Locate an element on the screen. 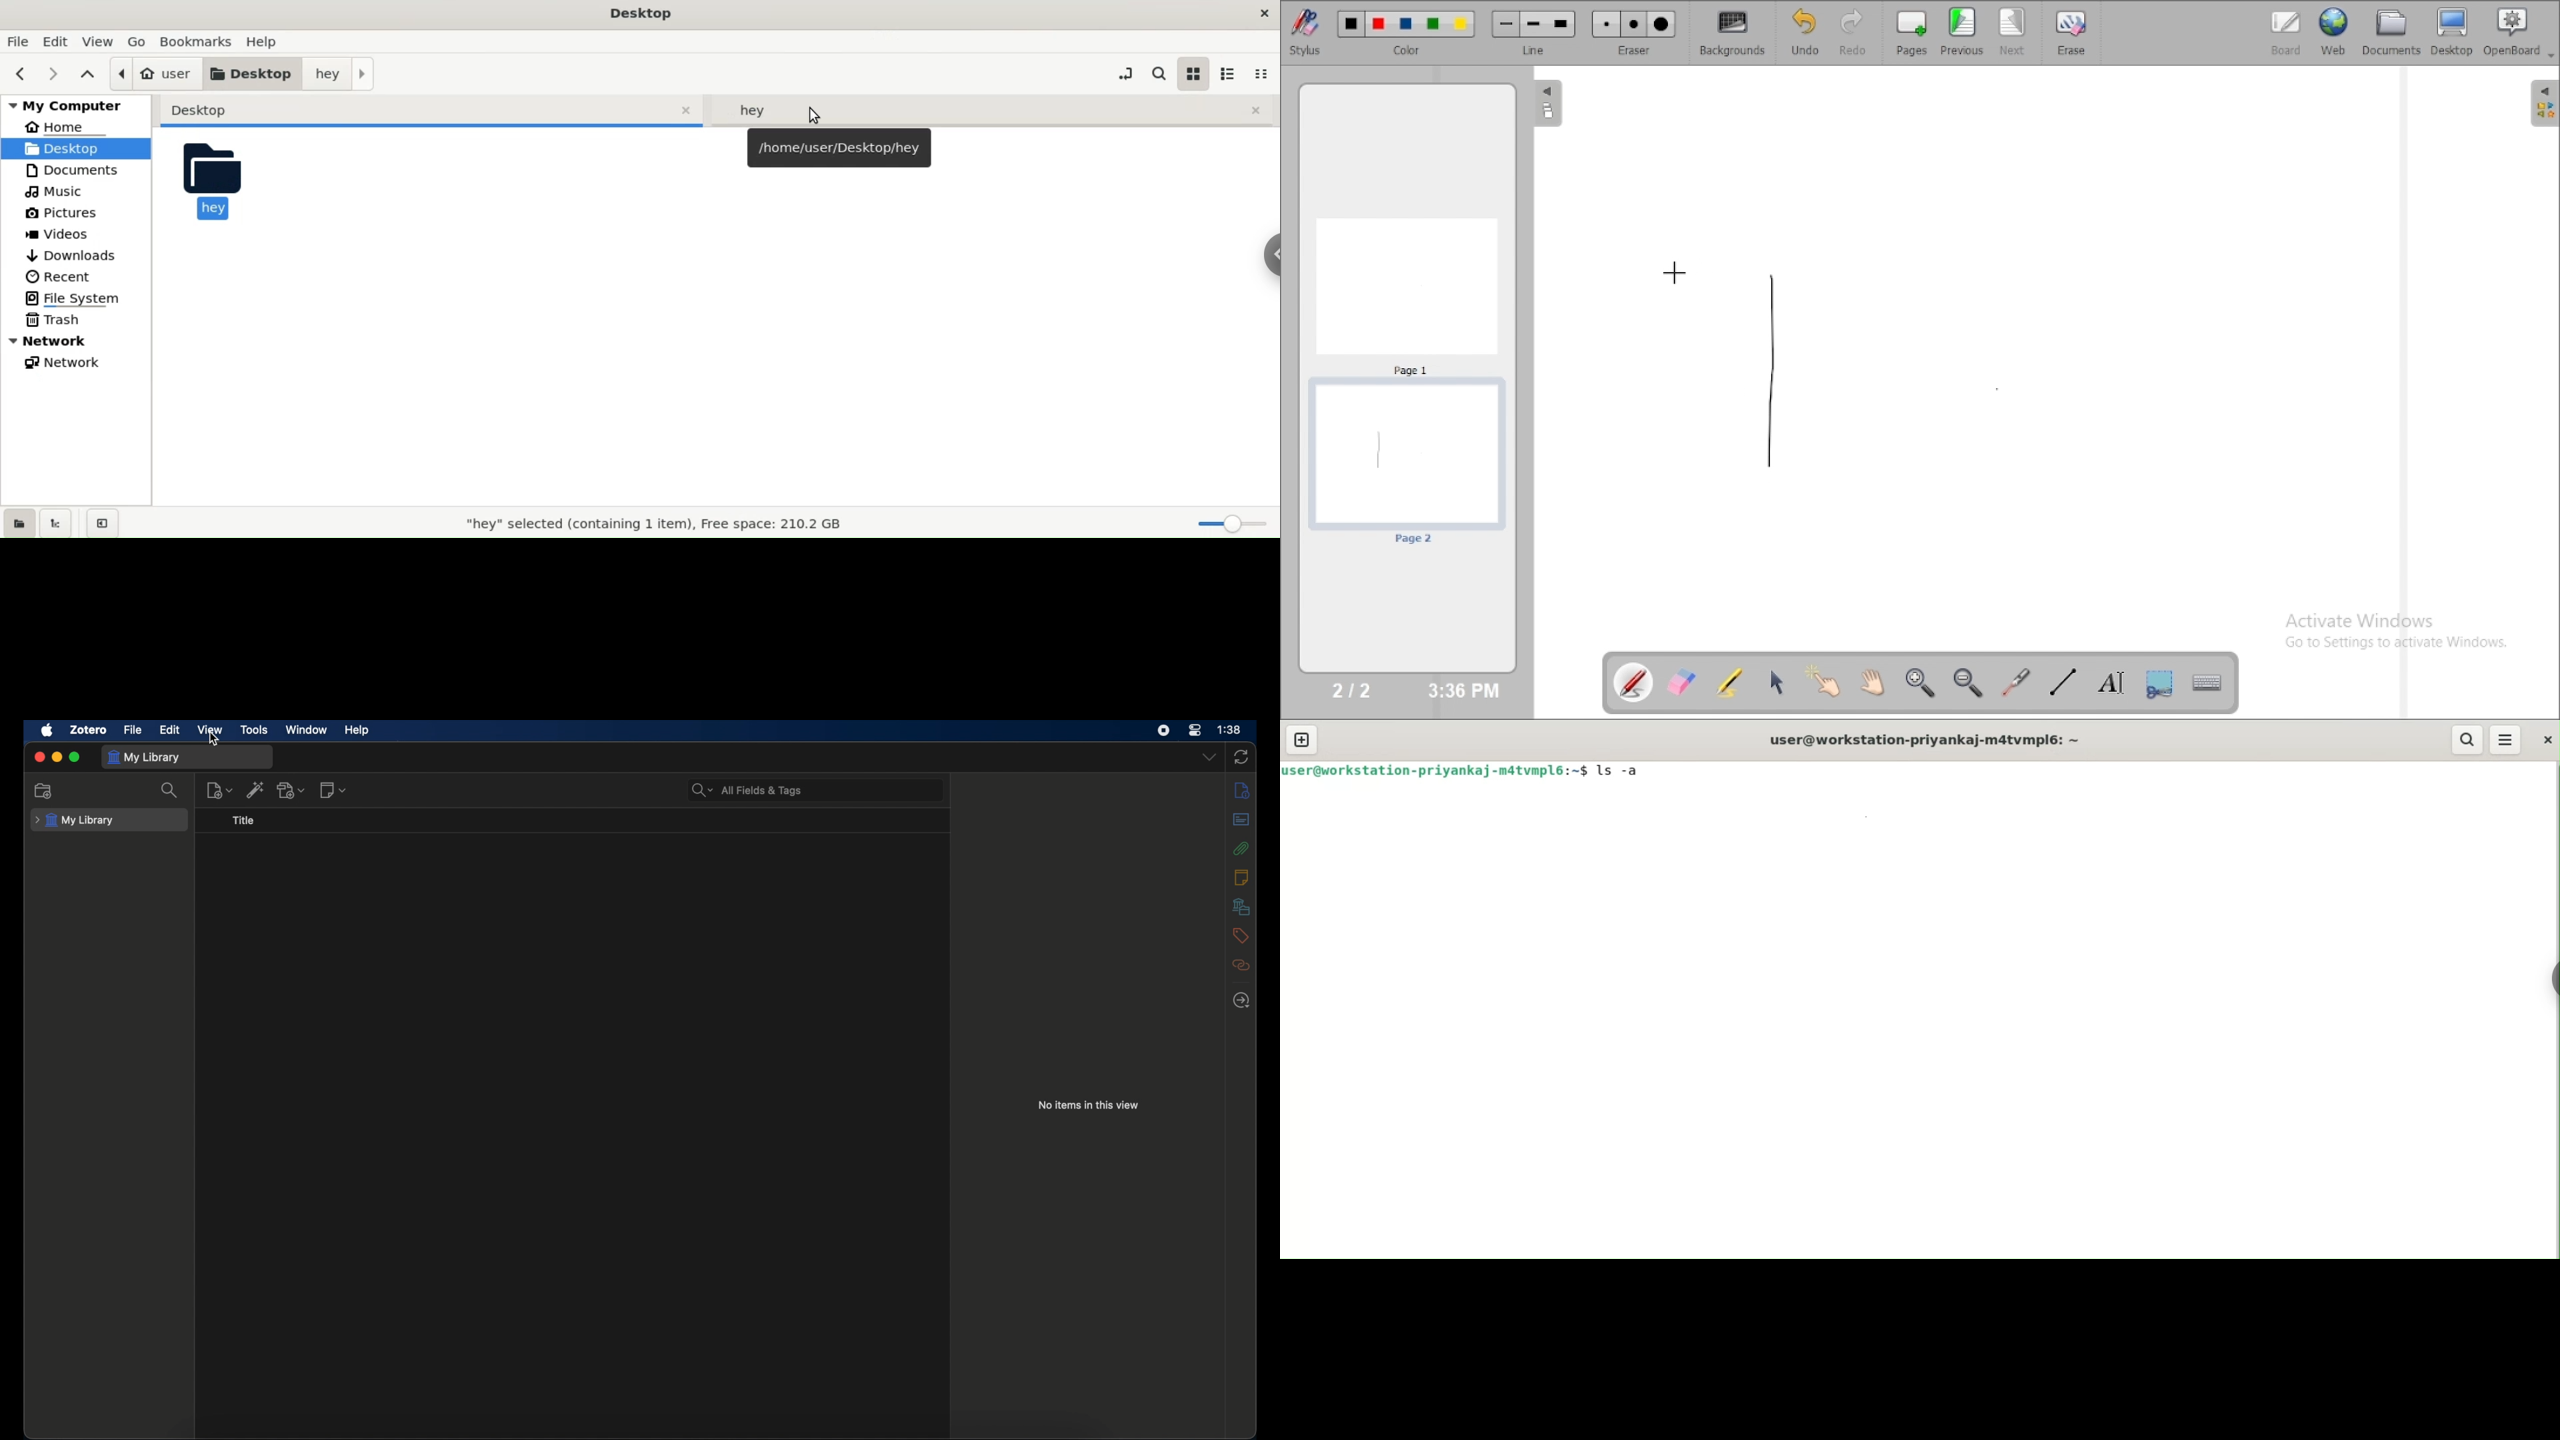  add item by identifier is located at coordinates (256, 789).